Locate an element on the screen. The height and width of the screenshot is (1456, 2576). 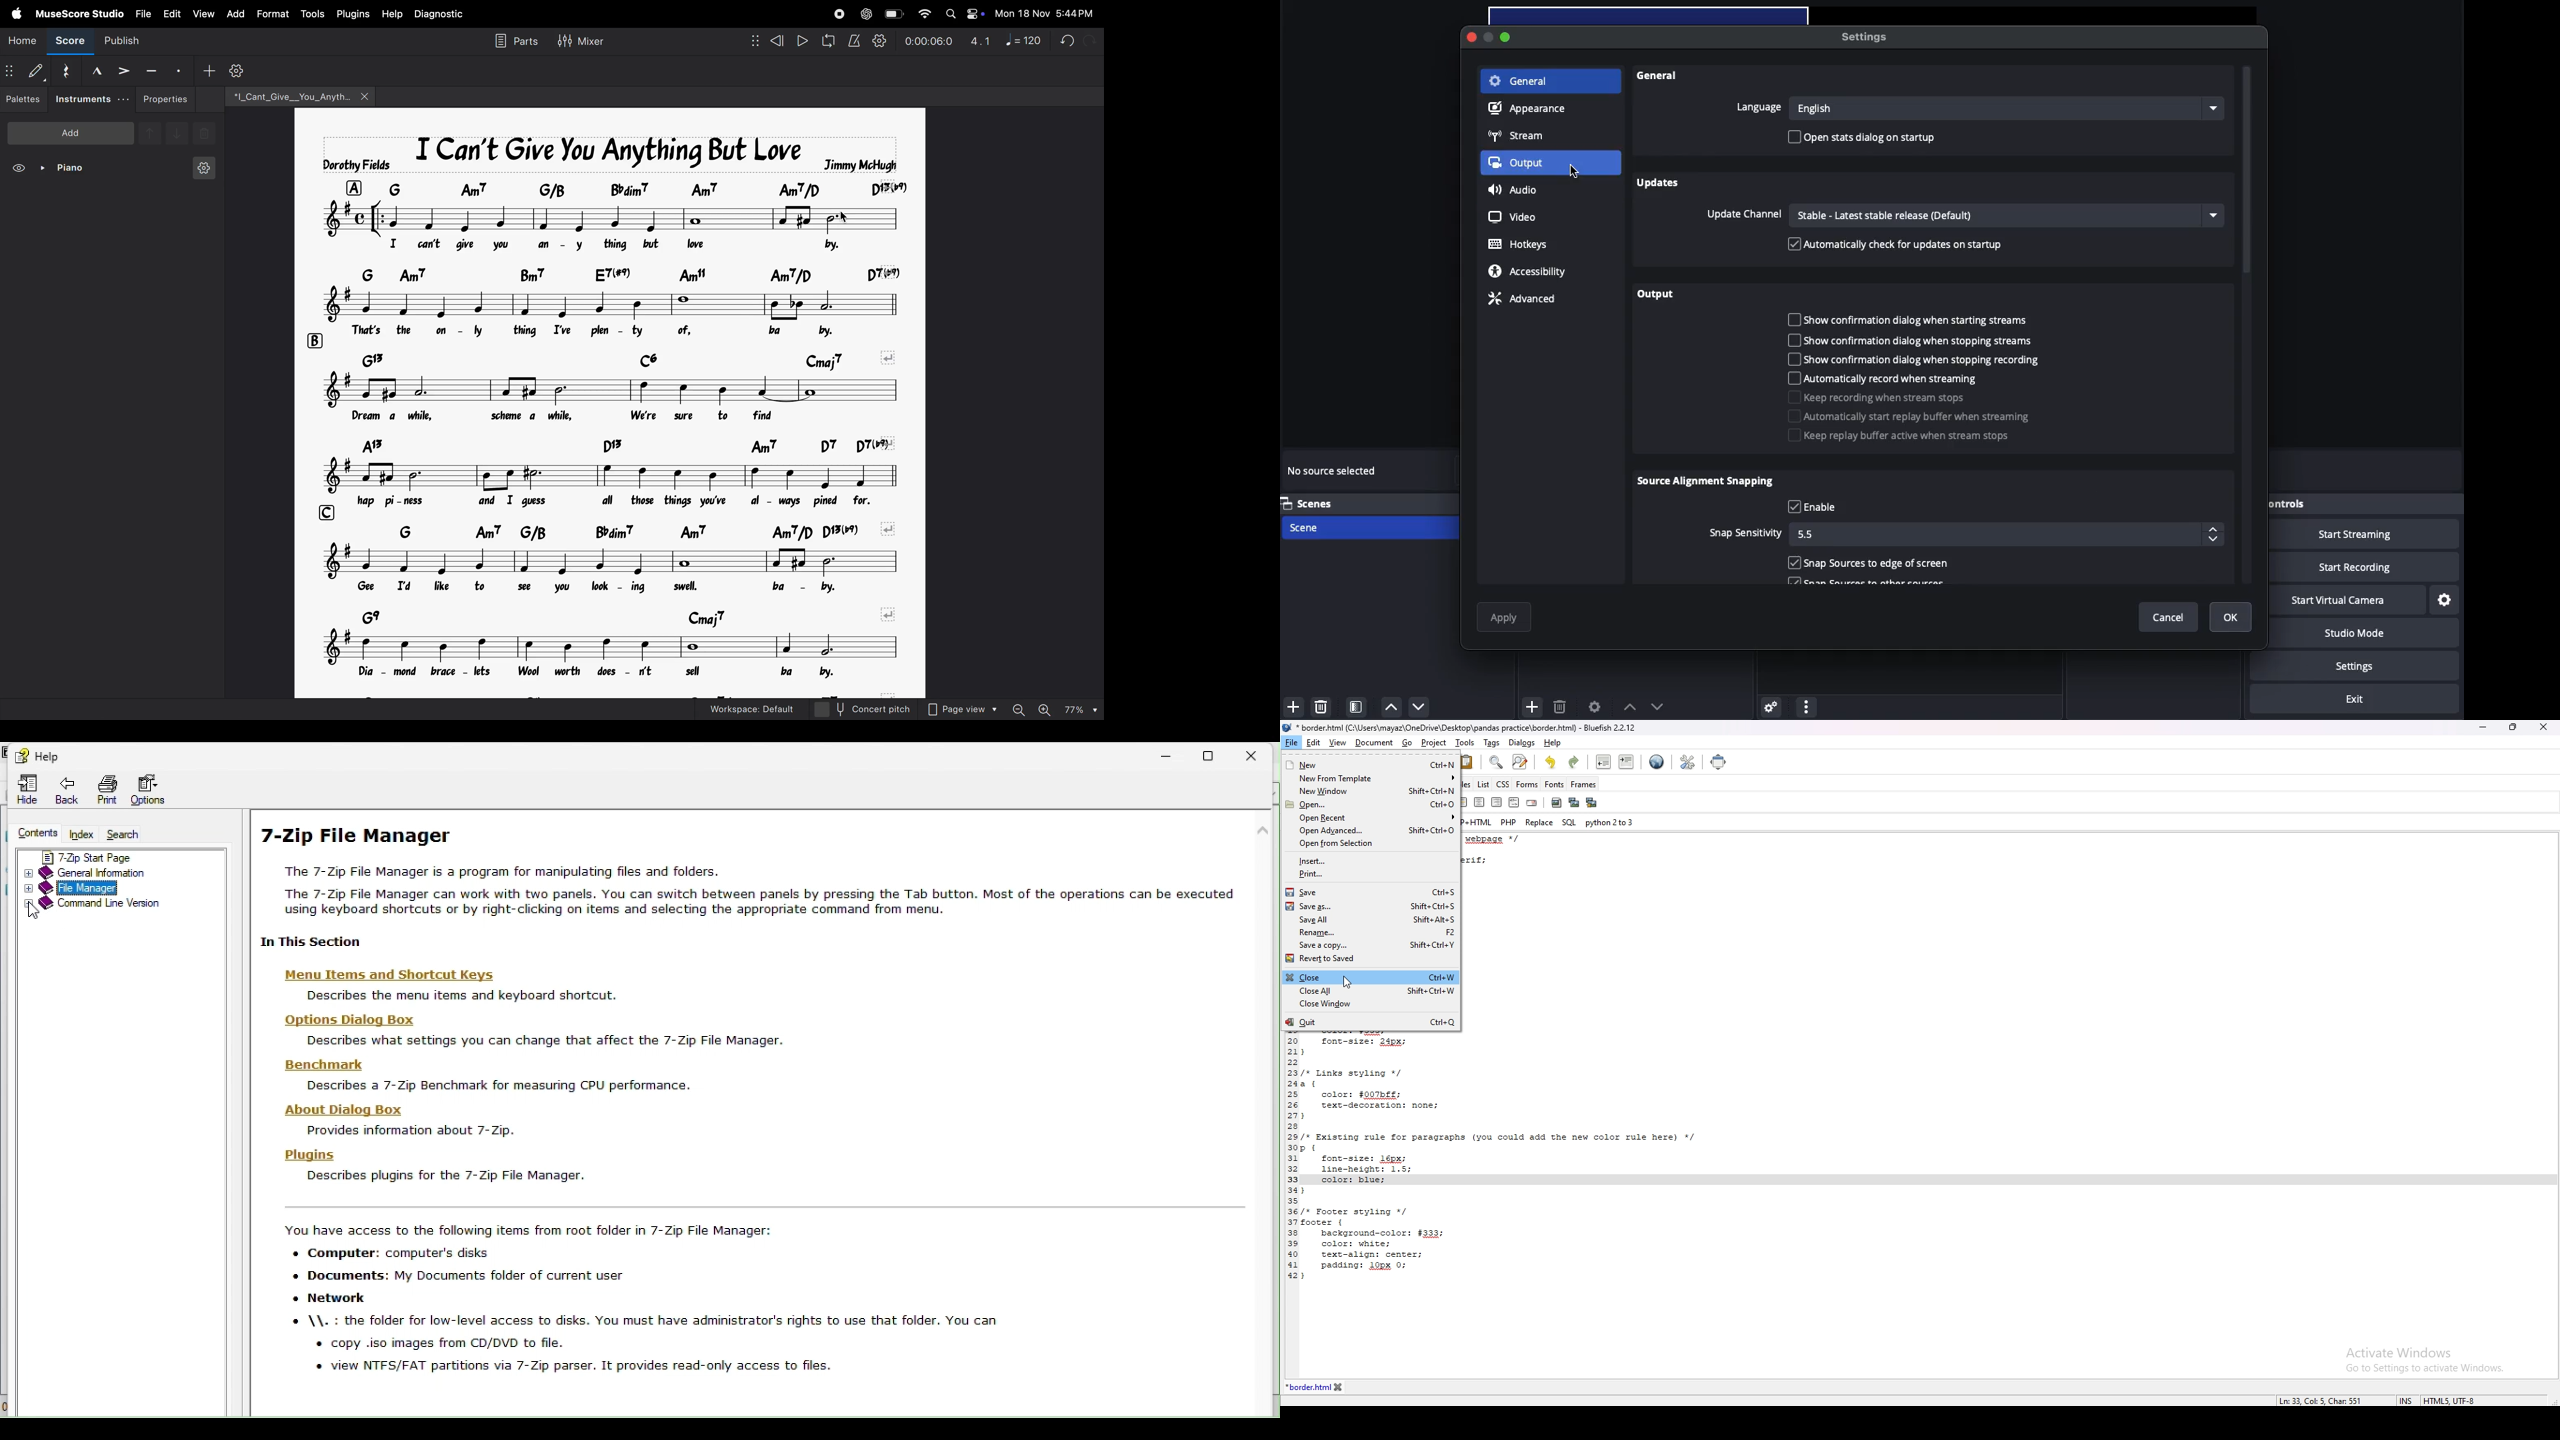
Cancel is located at coordinates (2167, 615).